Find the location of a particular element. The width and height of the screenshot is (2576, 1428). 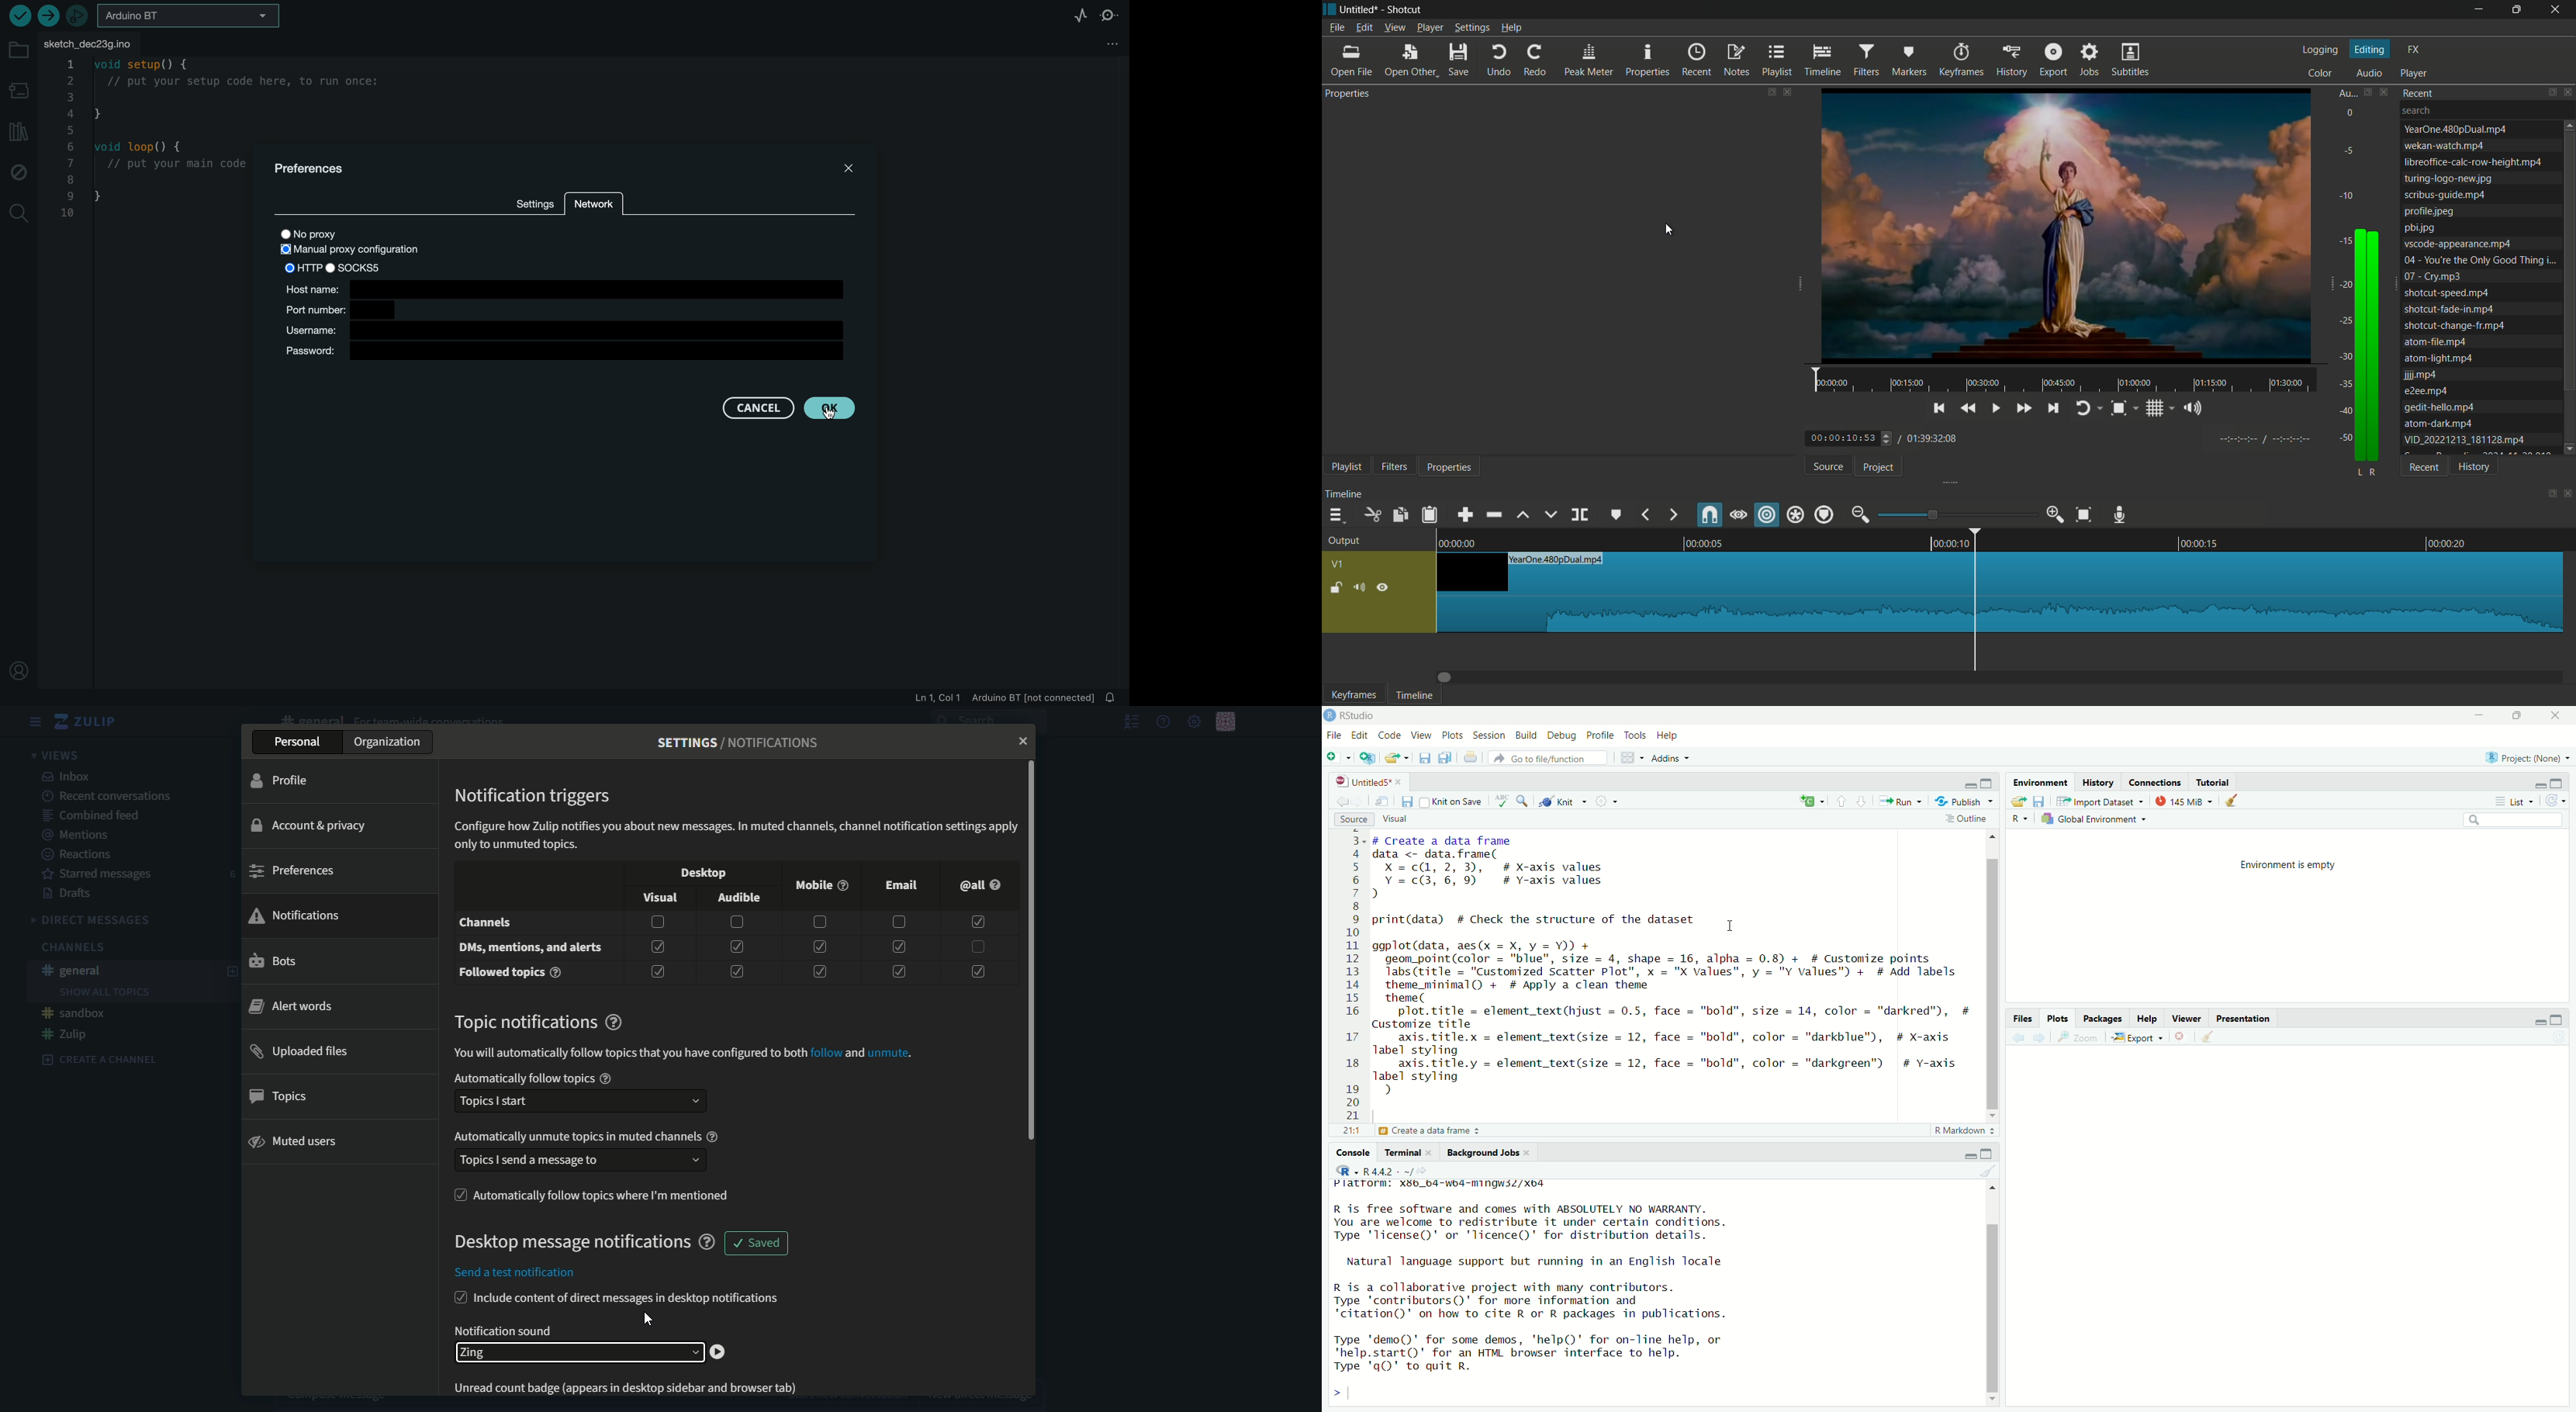

zoom out is located at coordinates (1860, 514).